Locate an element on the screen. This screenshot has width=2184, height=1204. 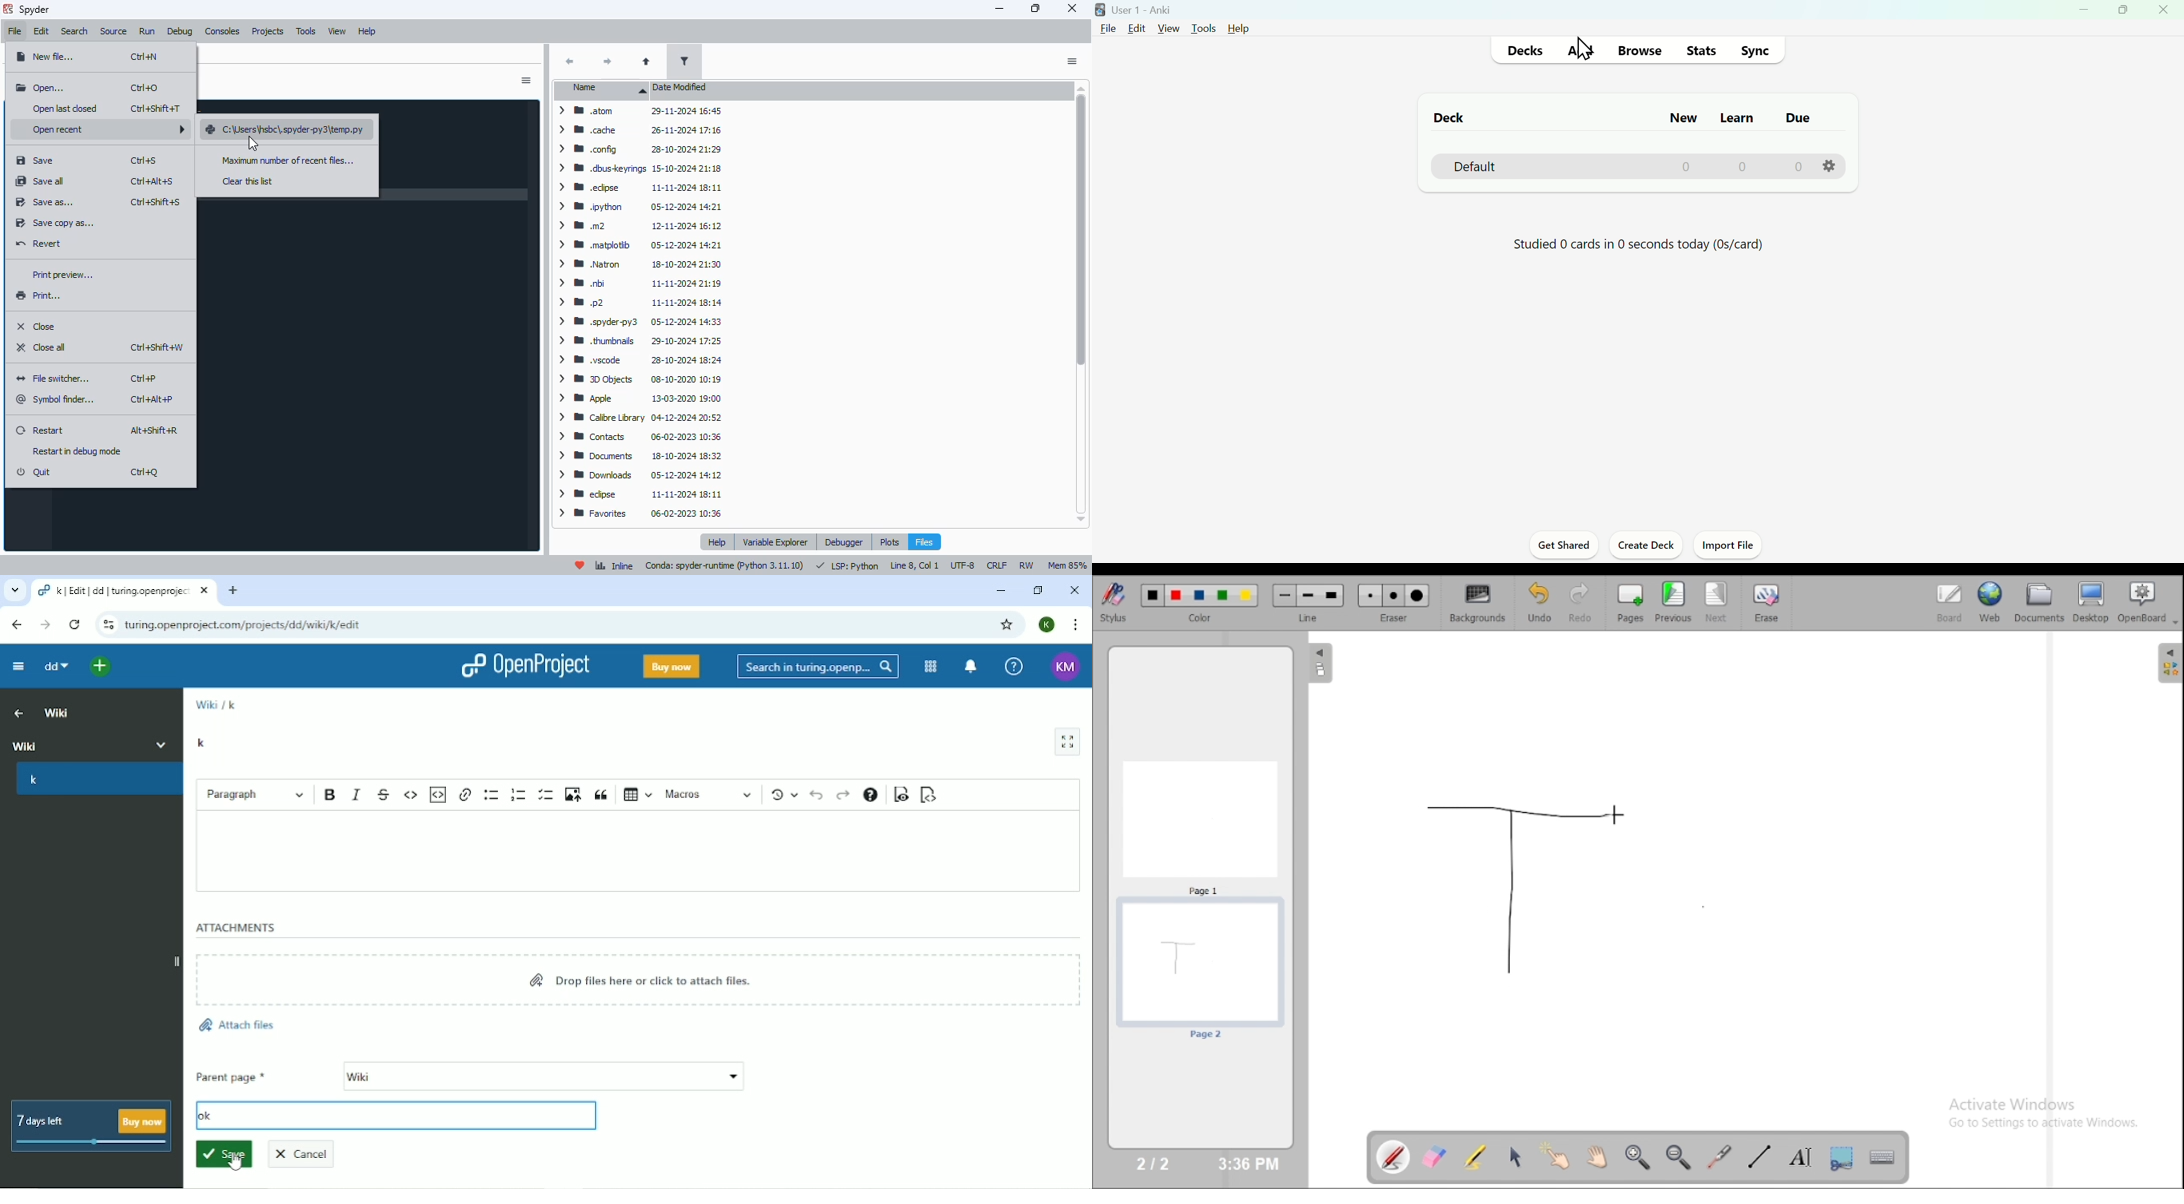
> BB Contacts 06-02-2023 10:36 is located at coordinates (639, 436).